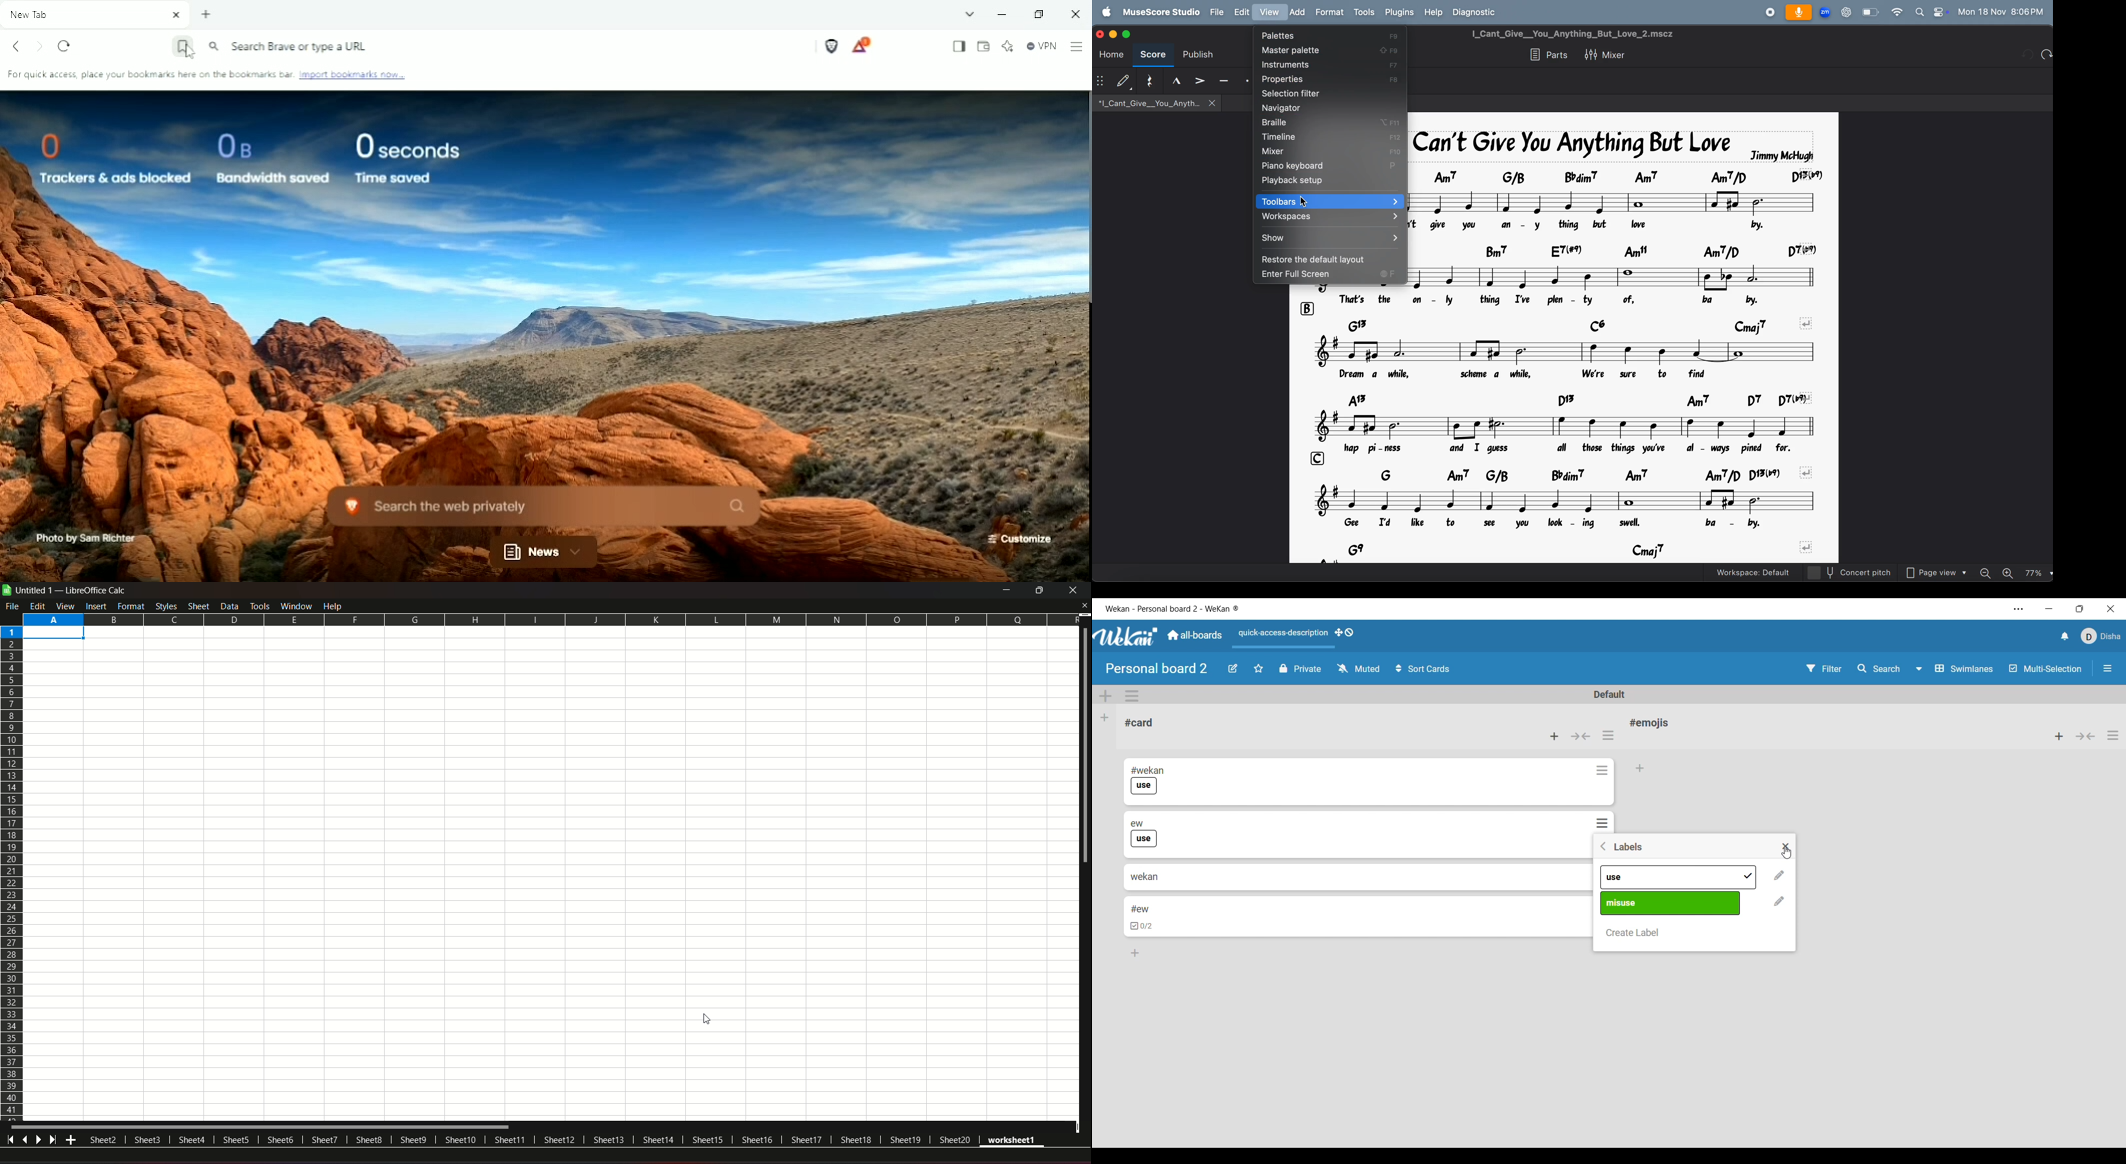 The height and width of the screenshot is (1176, 2128). What do you see at coordinates (1328, 108) in the screenshot?
I see `navigator` at bounding box center [1328, 108].